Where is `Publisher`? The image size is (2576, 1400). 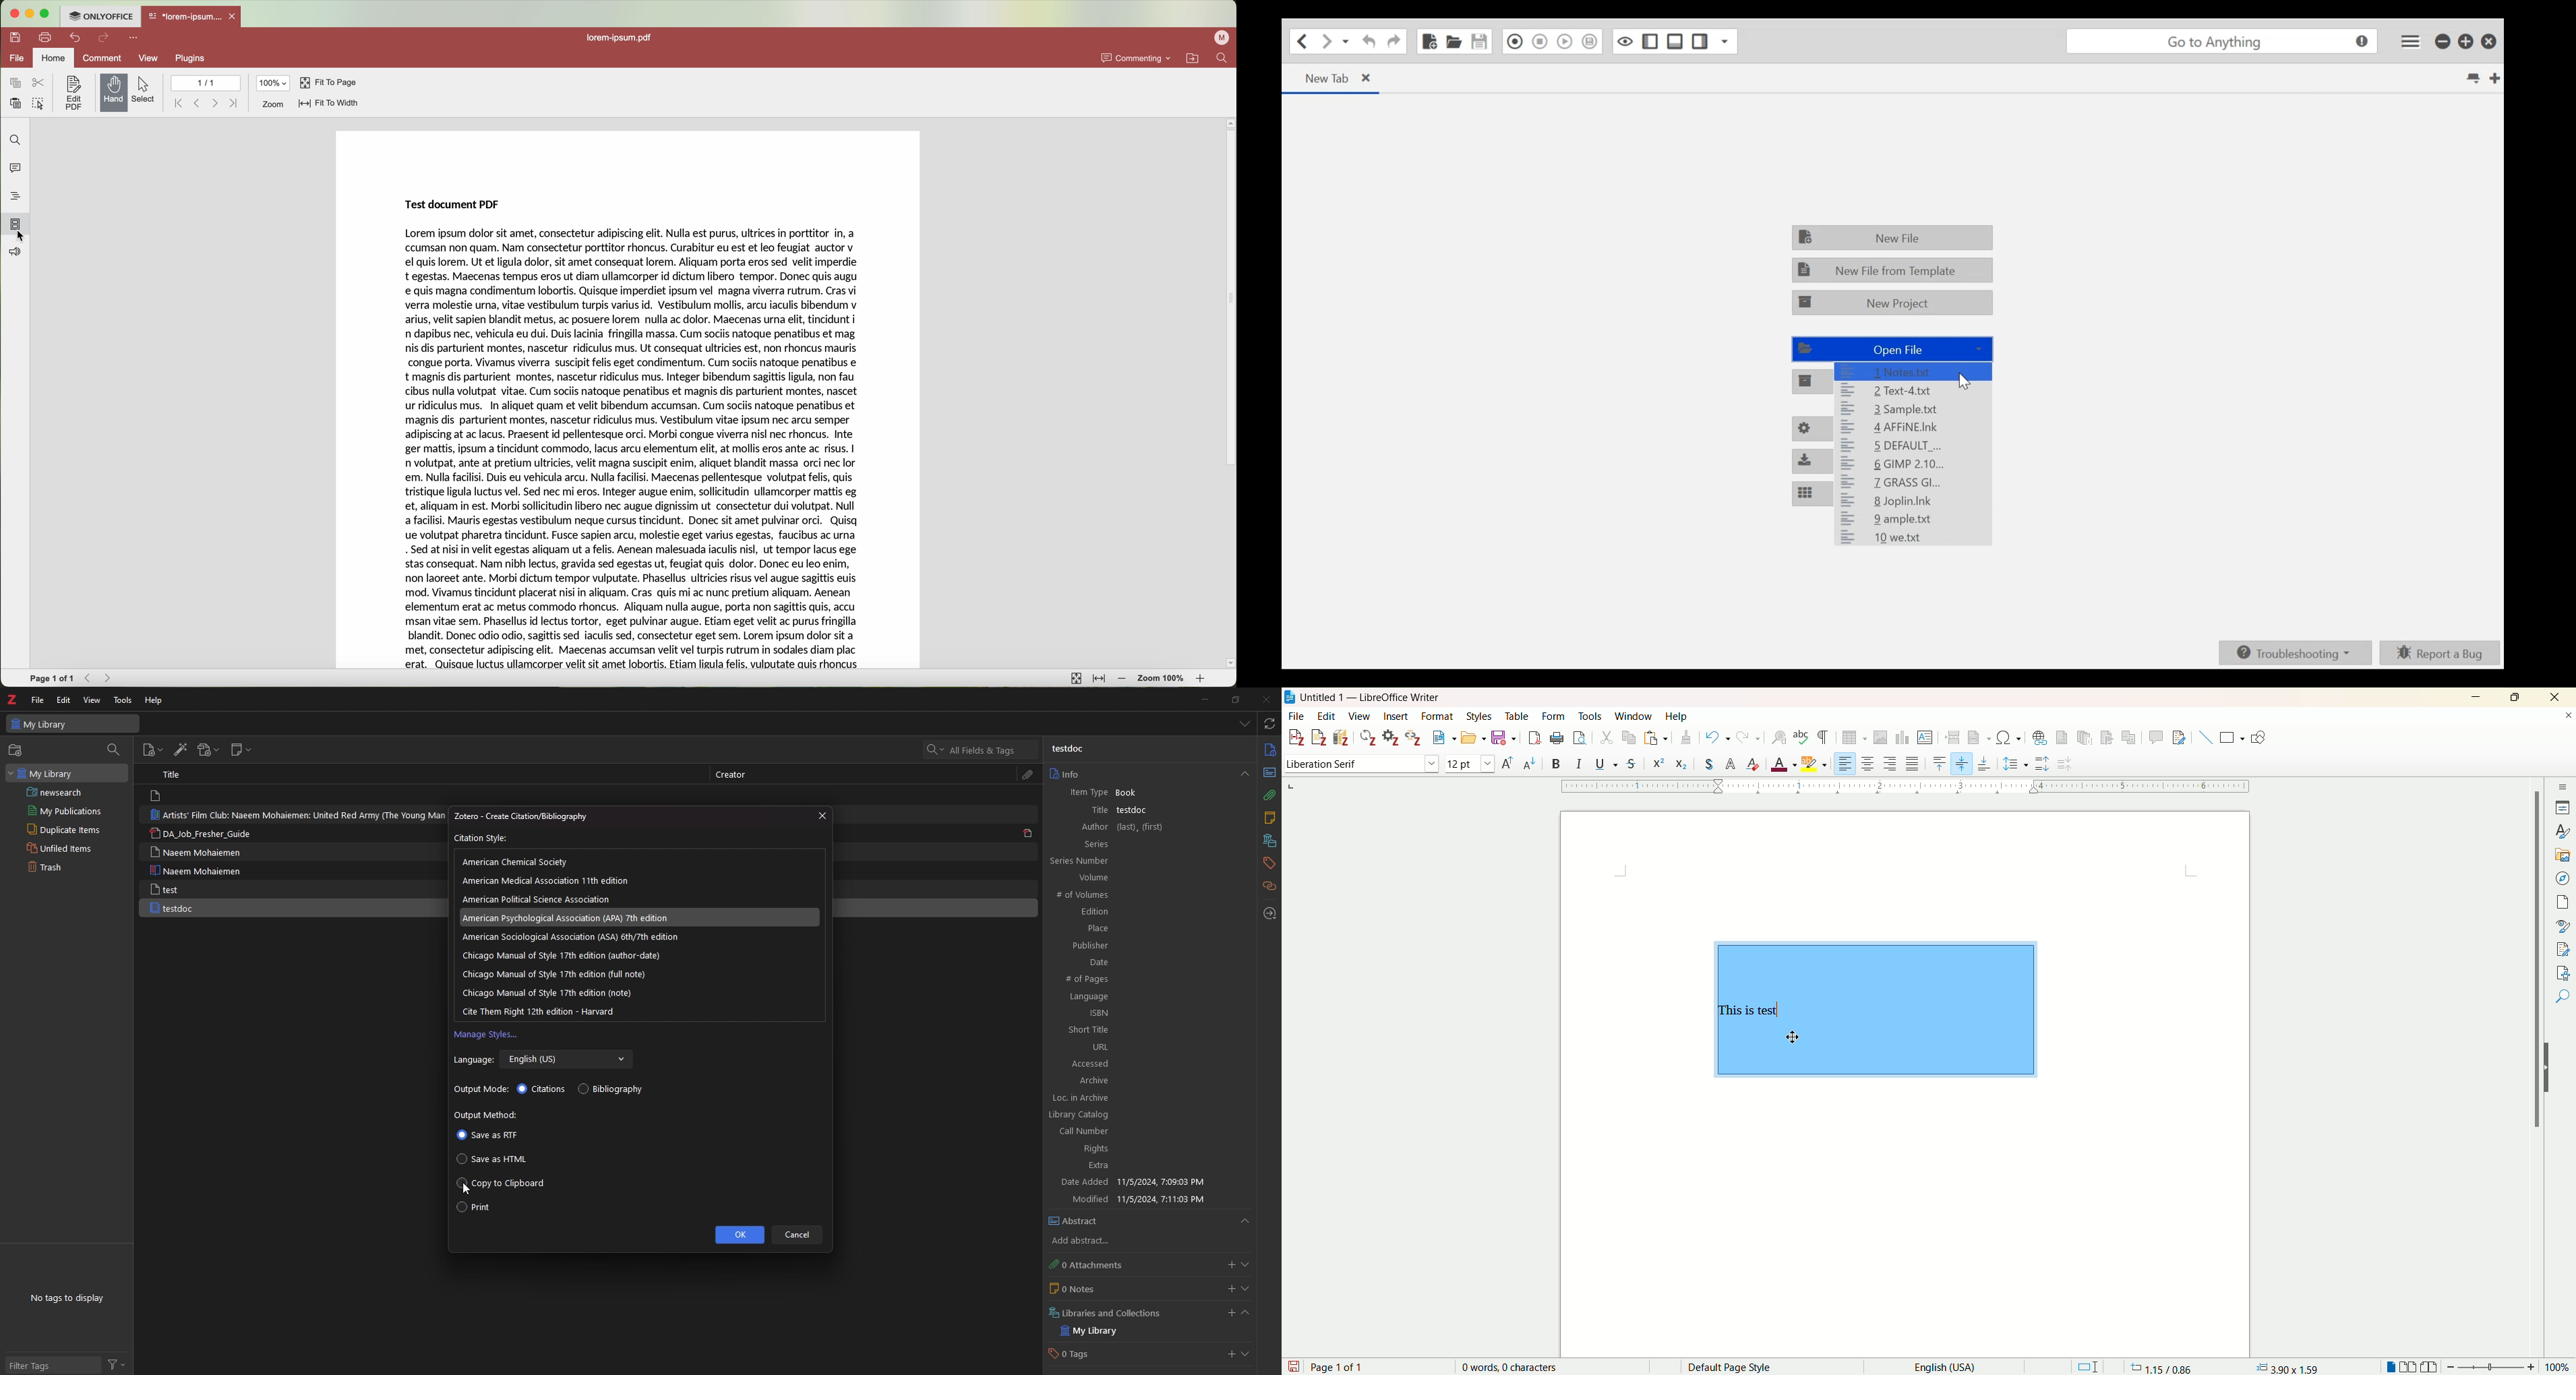
Publisher is located at coordinates (1140, 944).